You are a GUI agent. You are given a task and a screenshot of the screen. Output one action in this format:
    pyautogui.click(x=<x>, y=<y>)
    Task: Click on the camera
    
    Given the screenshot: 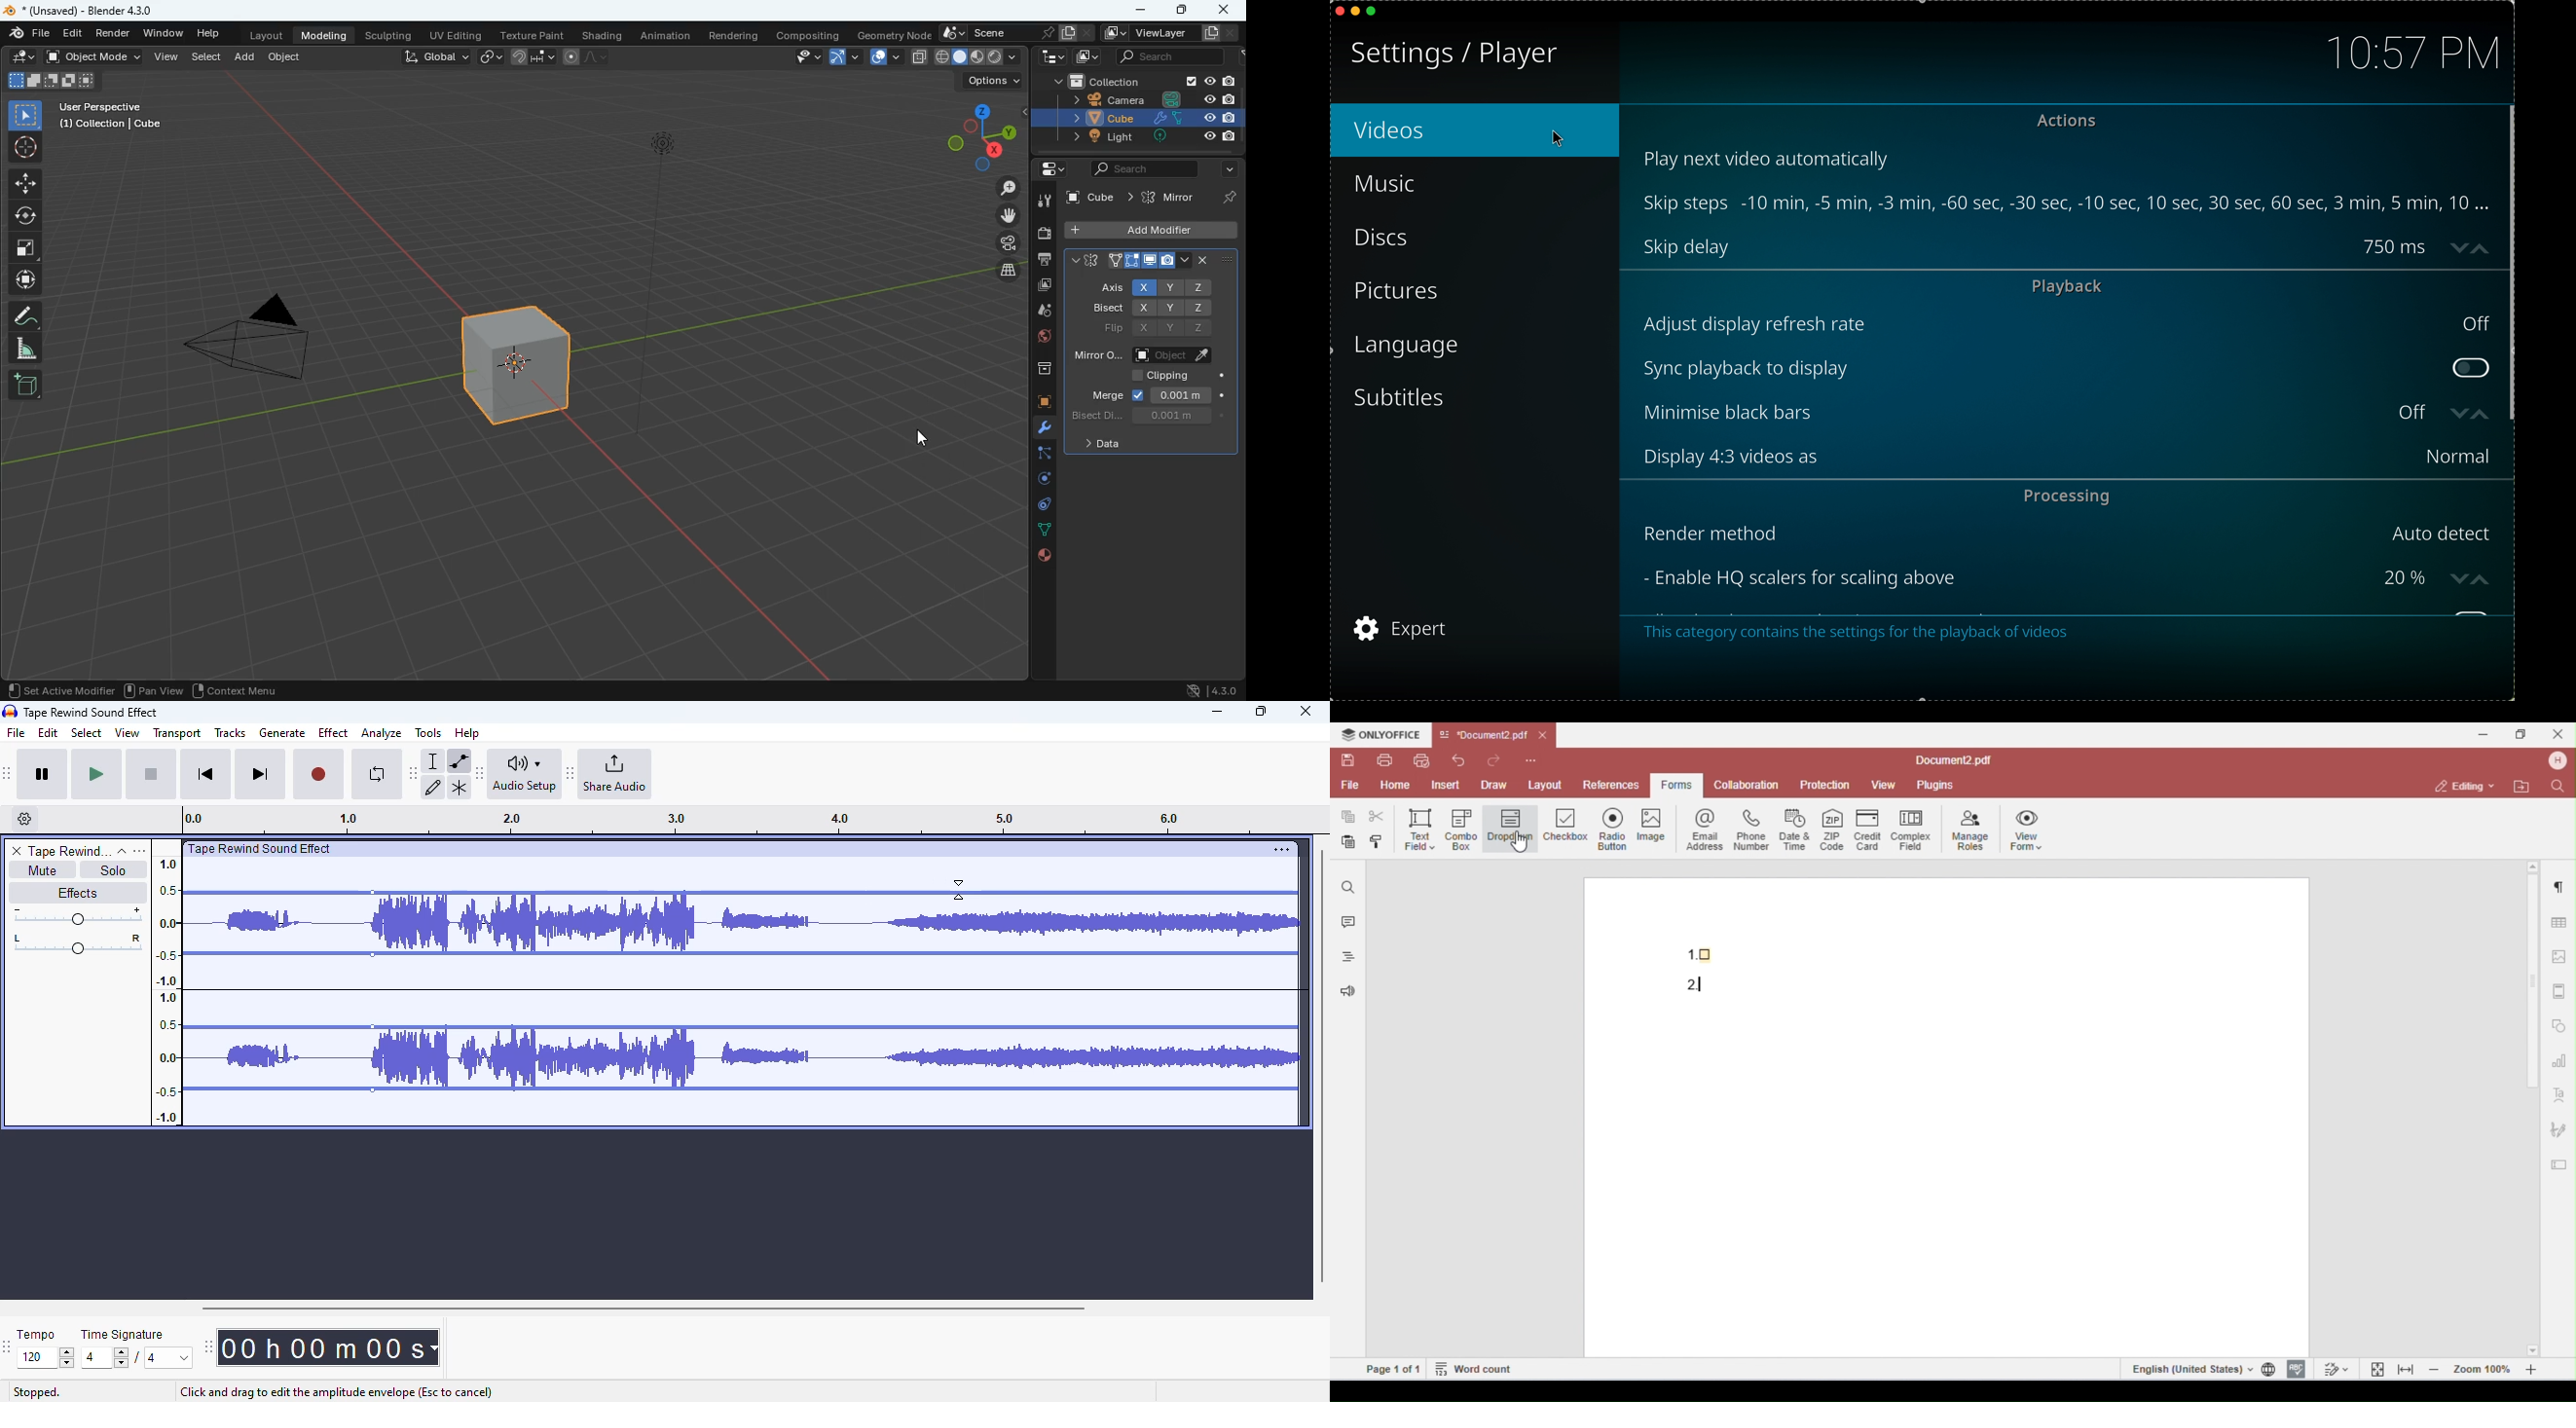 What is the action you would take?
    pyautogui.click(x=1142, y=99)
    